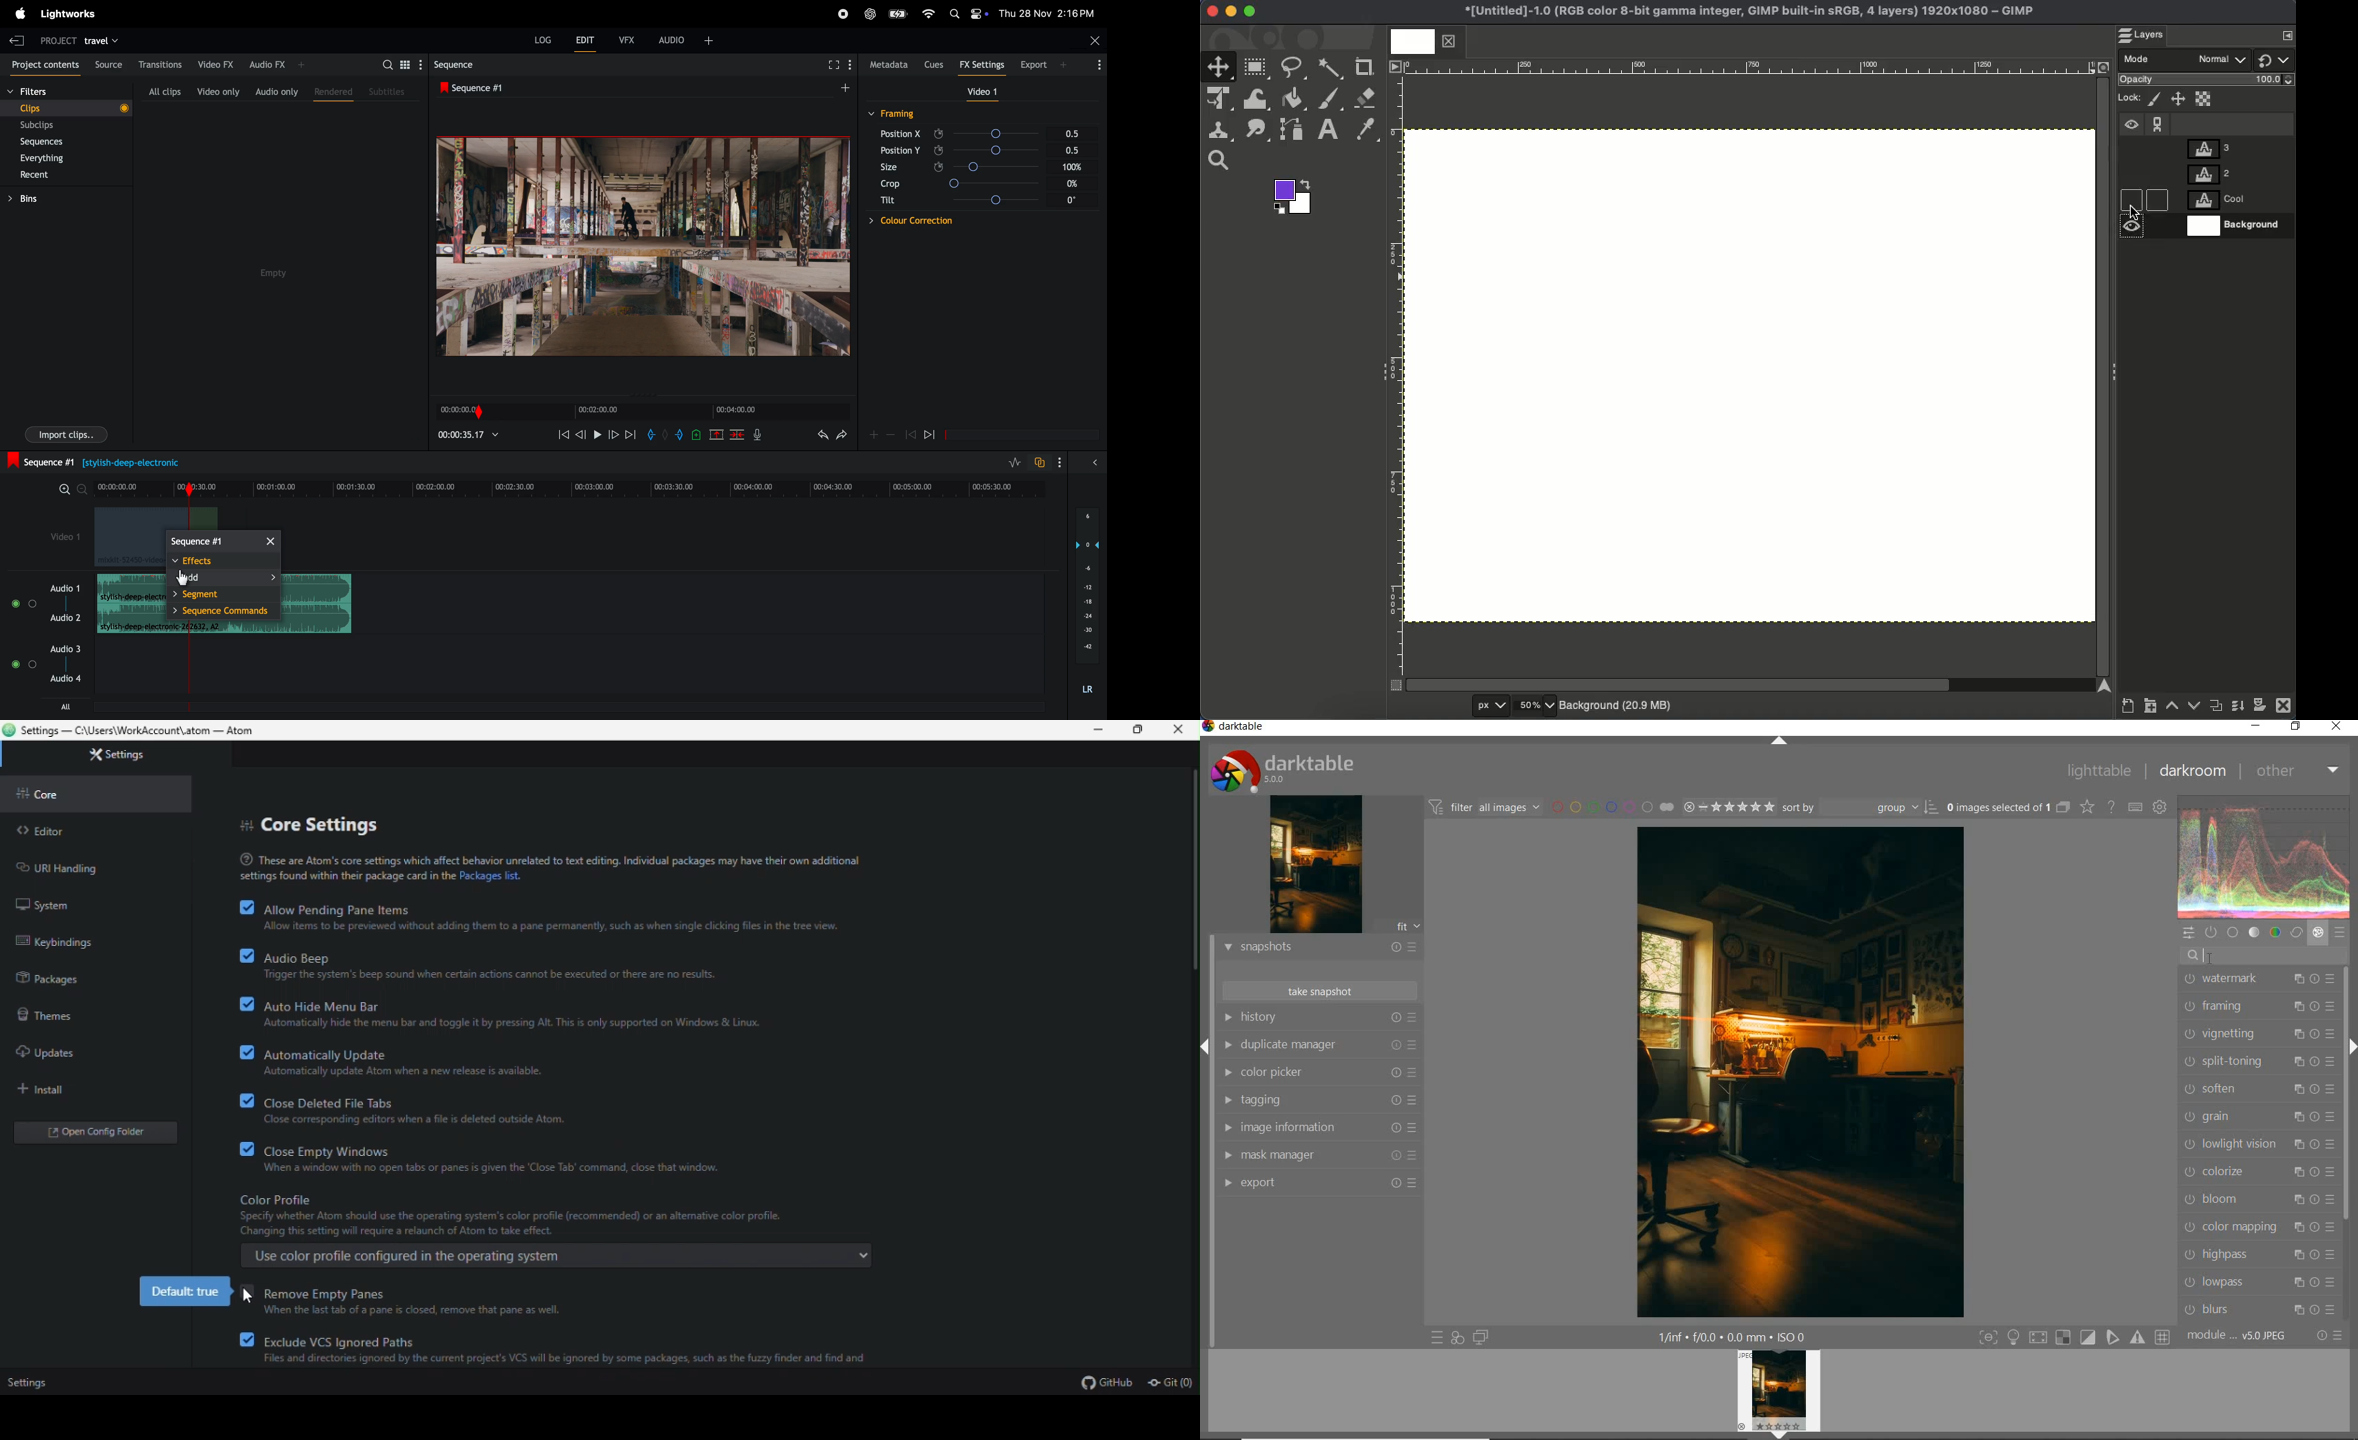  Describe the element at coordinates (697, 435) in the screenshot. I see `add que at the current position` at that location.